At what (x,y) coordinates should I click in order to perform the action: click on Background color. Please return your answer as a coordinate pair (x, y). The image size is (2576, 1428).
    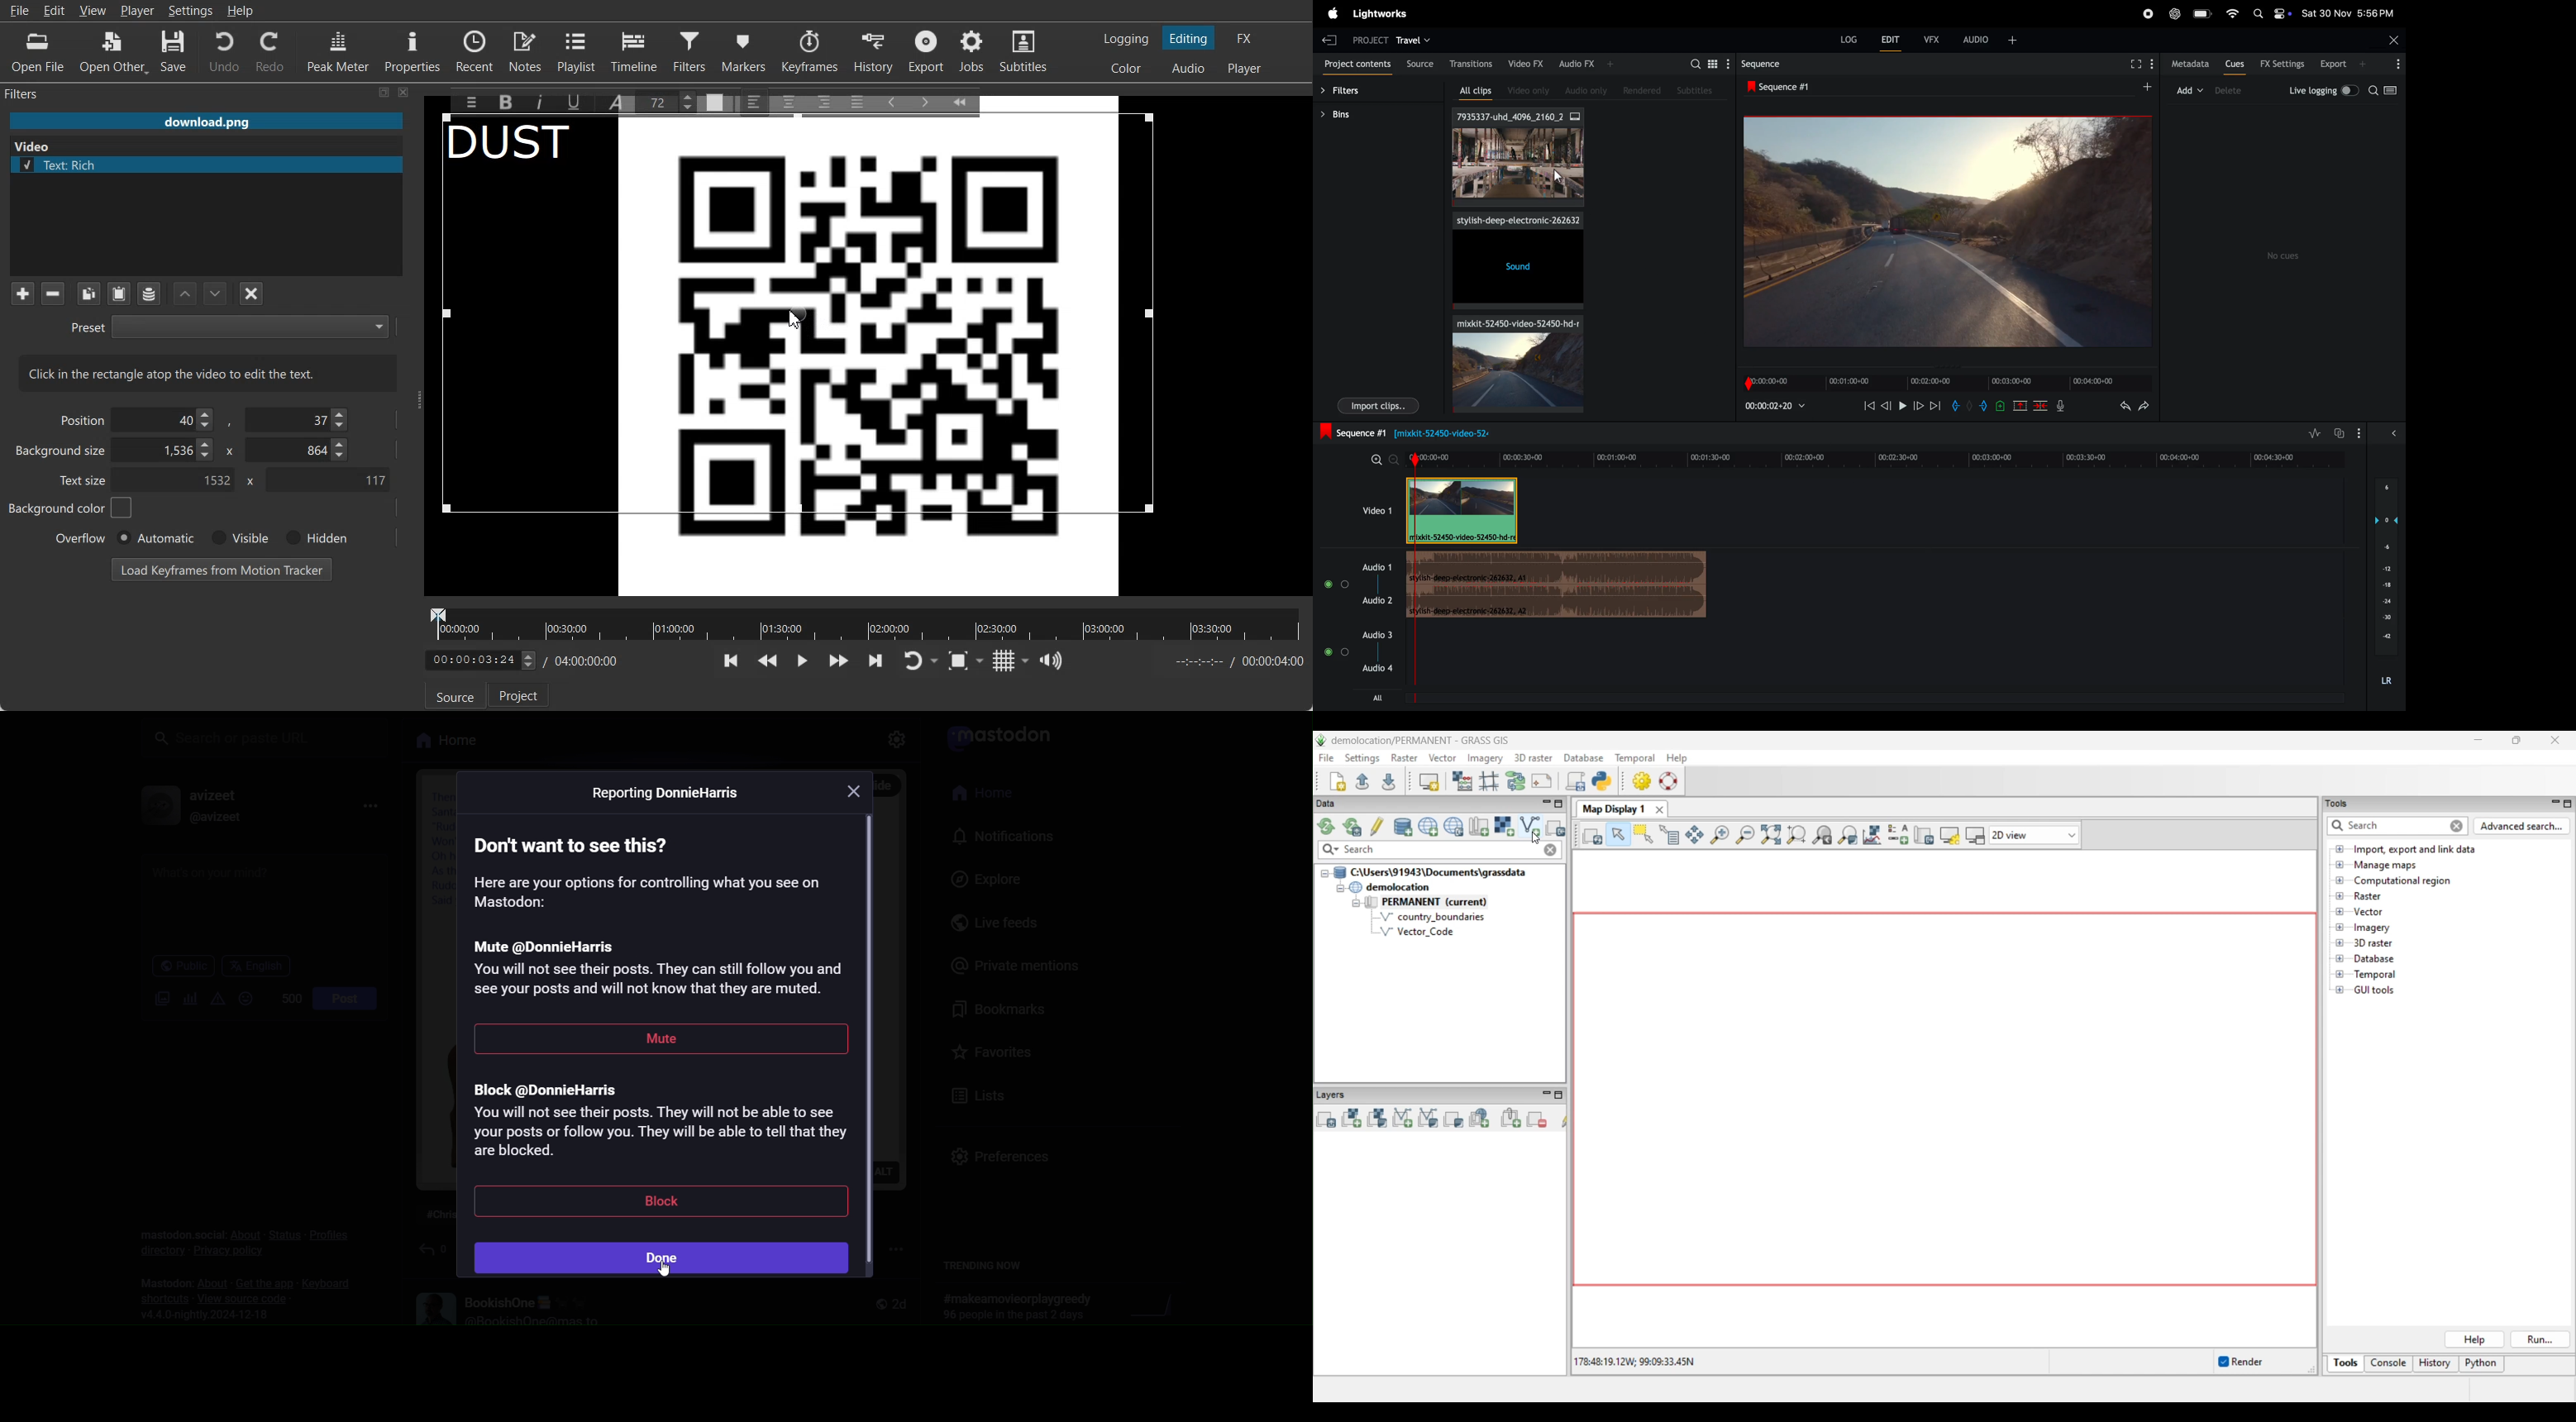
    Looking at the image, I should click on (71, 508).